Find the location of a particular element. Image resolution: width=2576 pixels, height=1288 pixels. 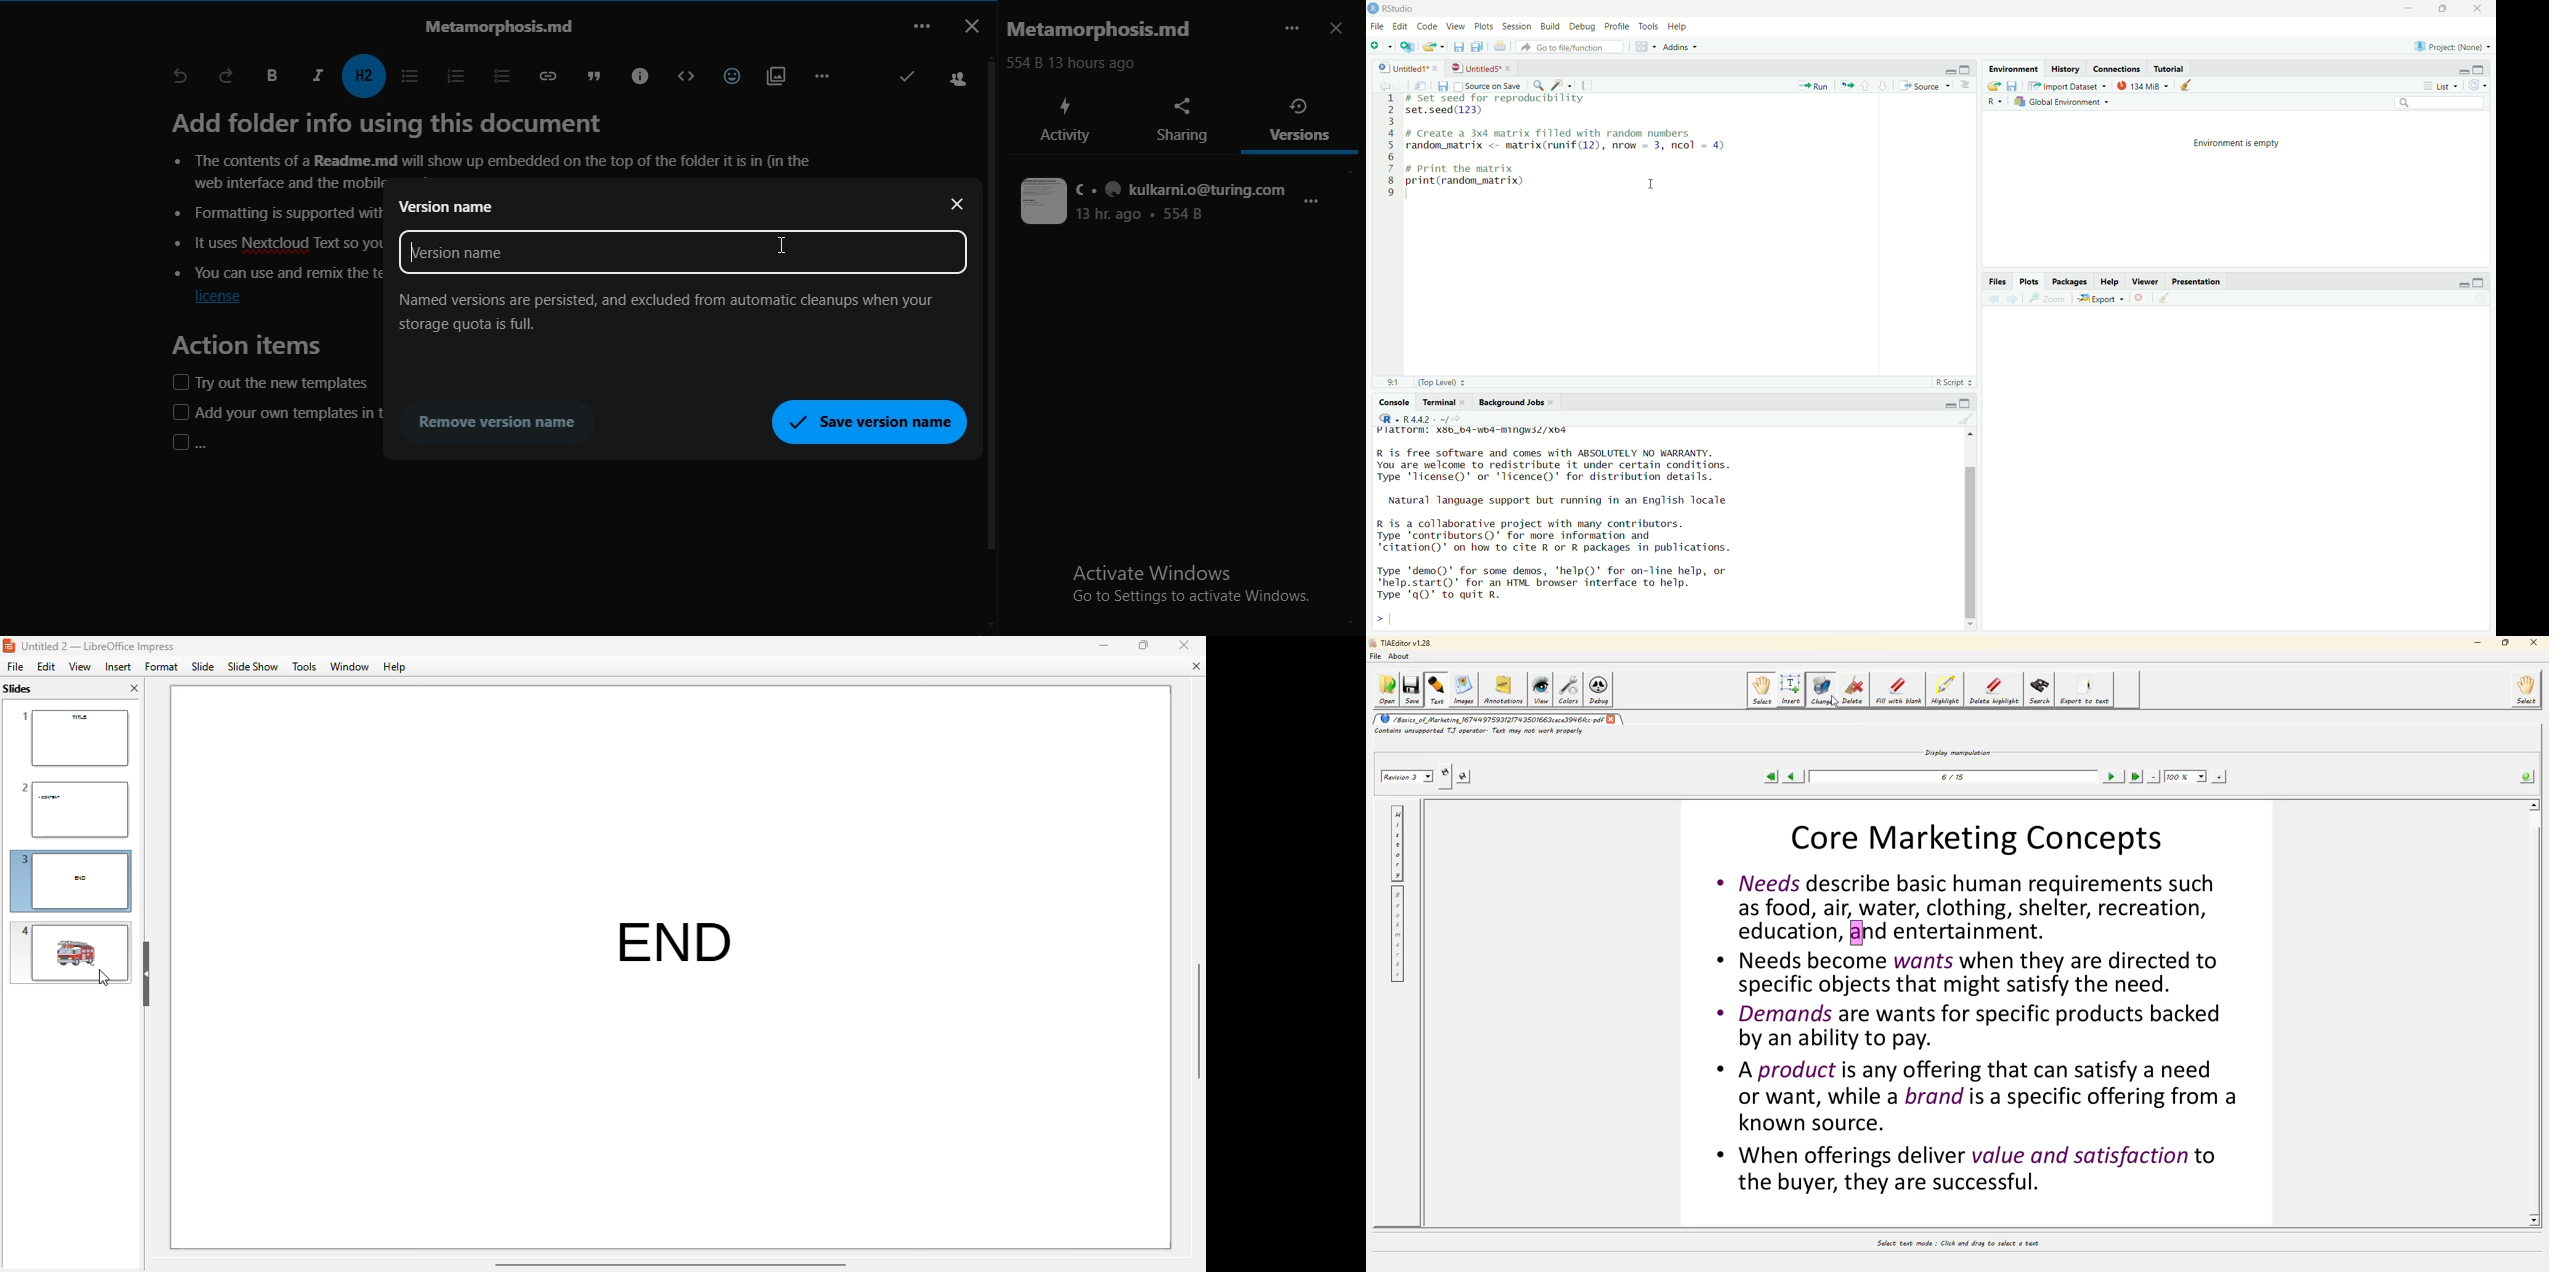

Users is located at coordinates (962, 80).